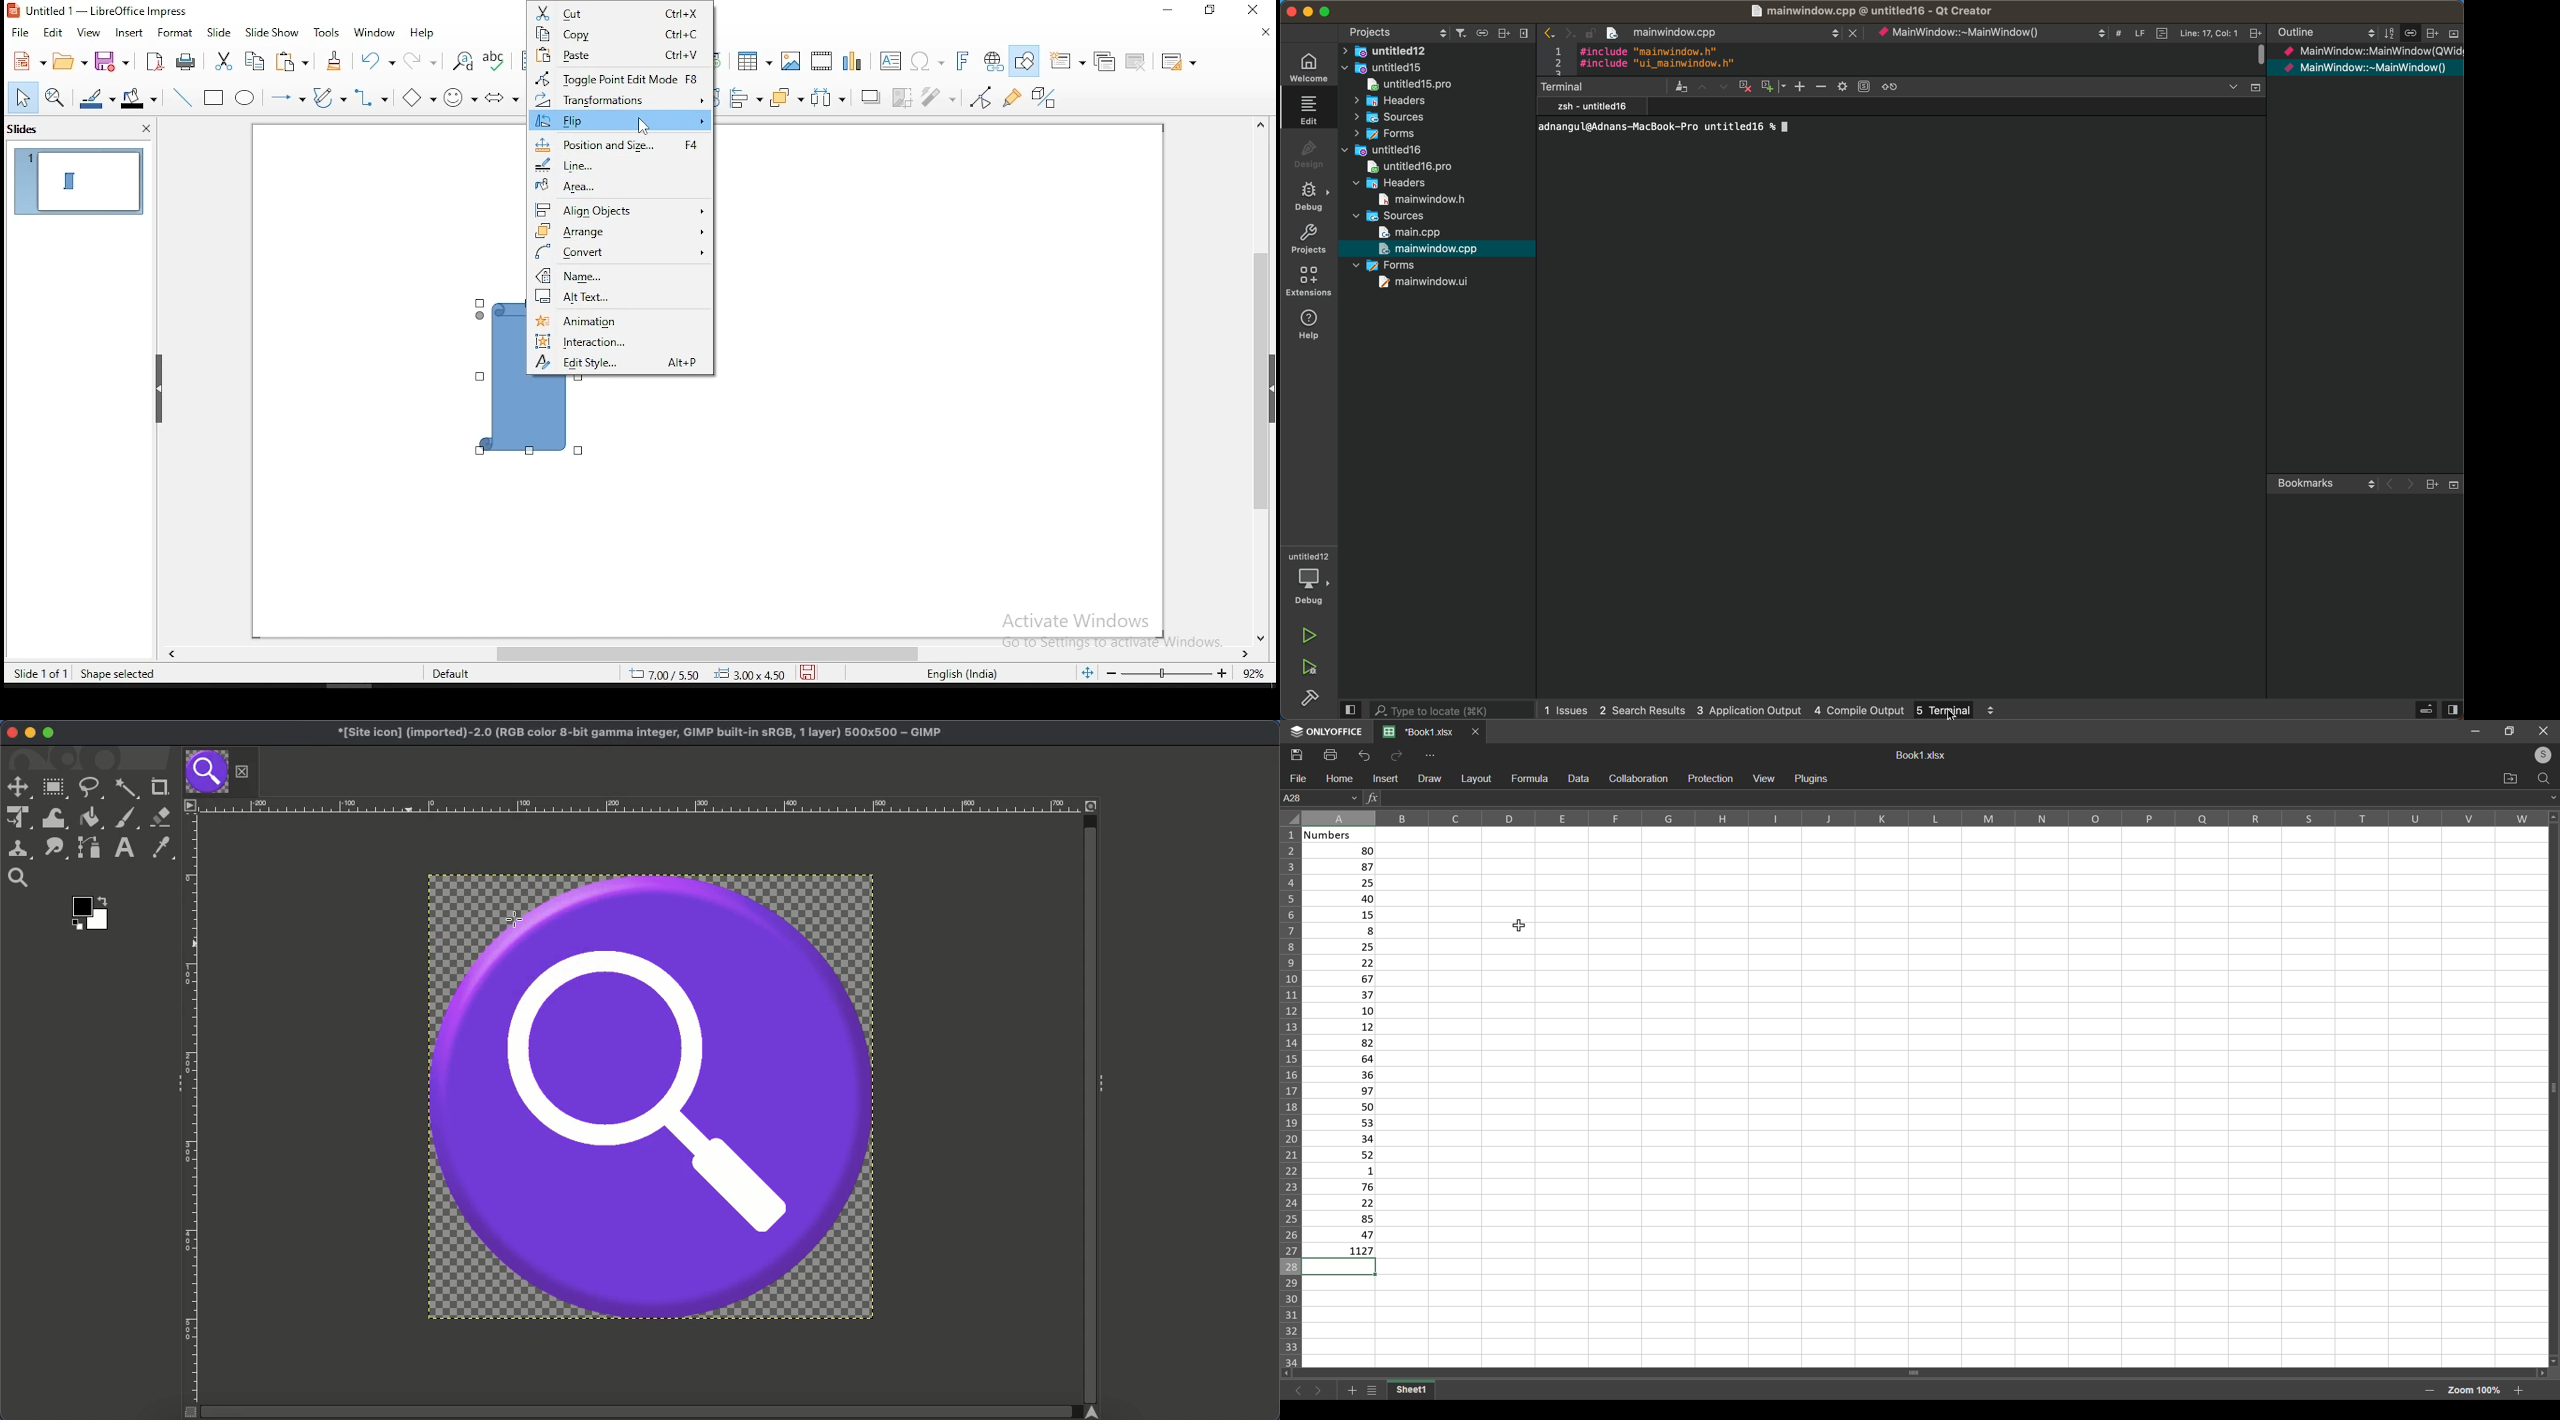  I want to click on 0.00x0.00, so click(750, 677).